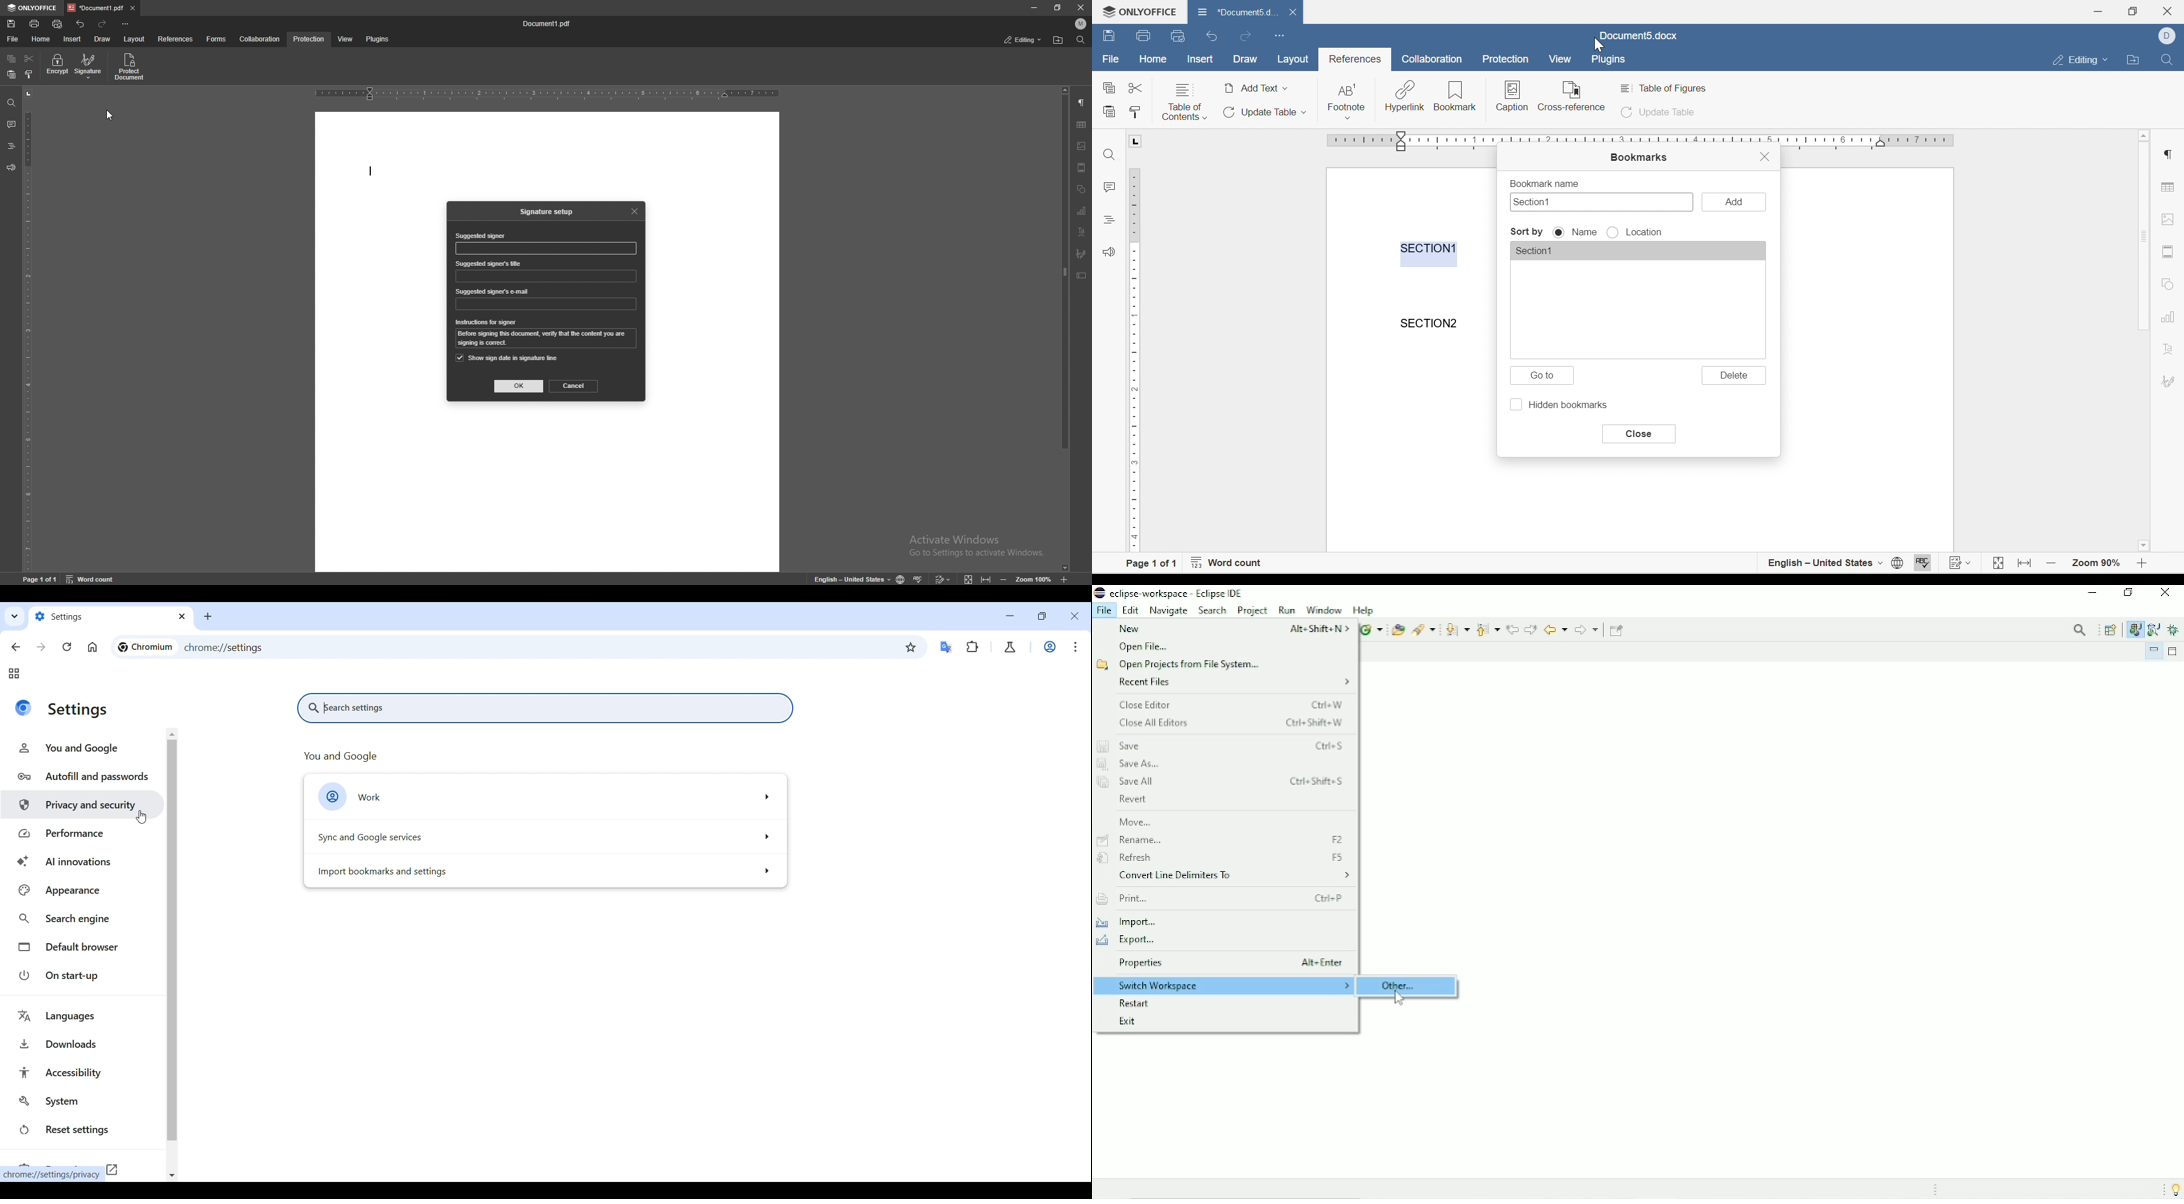  I want to click on close, so click(1295, 12).